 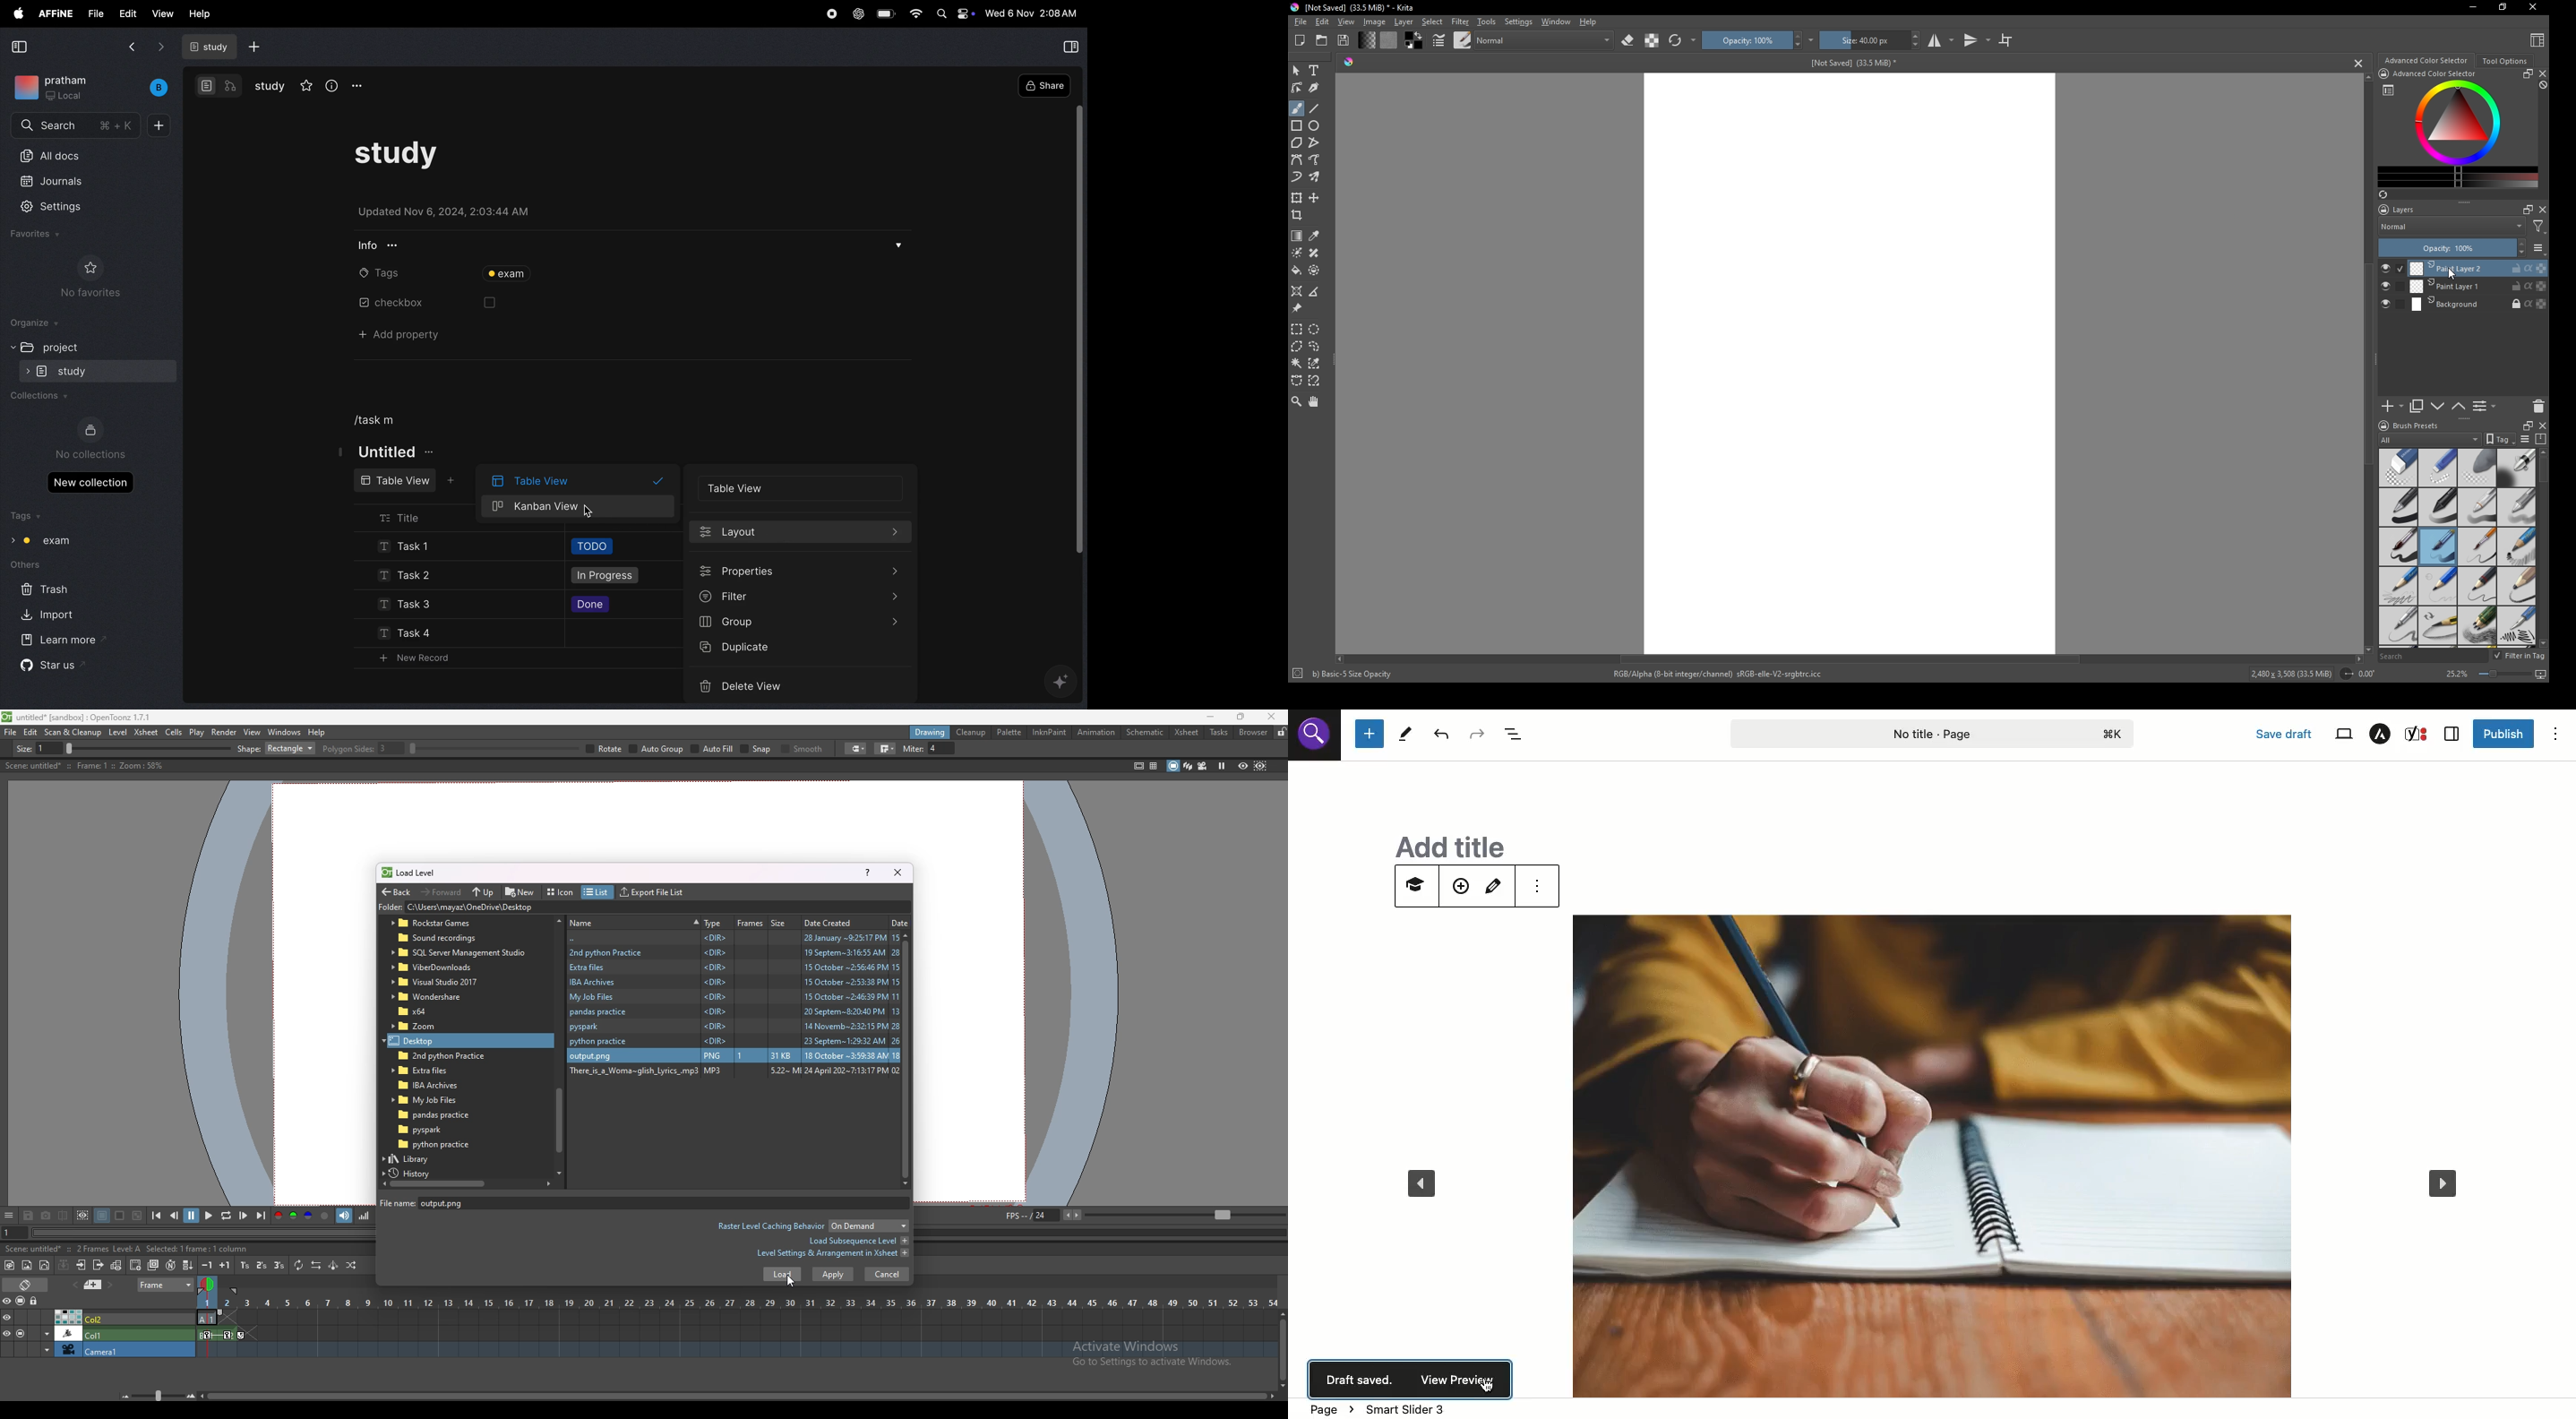 I want to click on Print Layer 2, so click(x=2478, y=268).